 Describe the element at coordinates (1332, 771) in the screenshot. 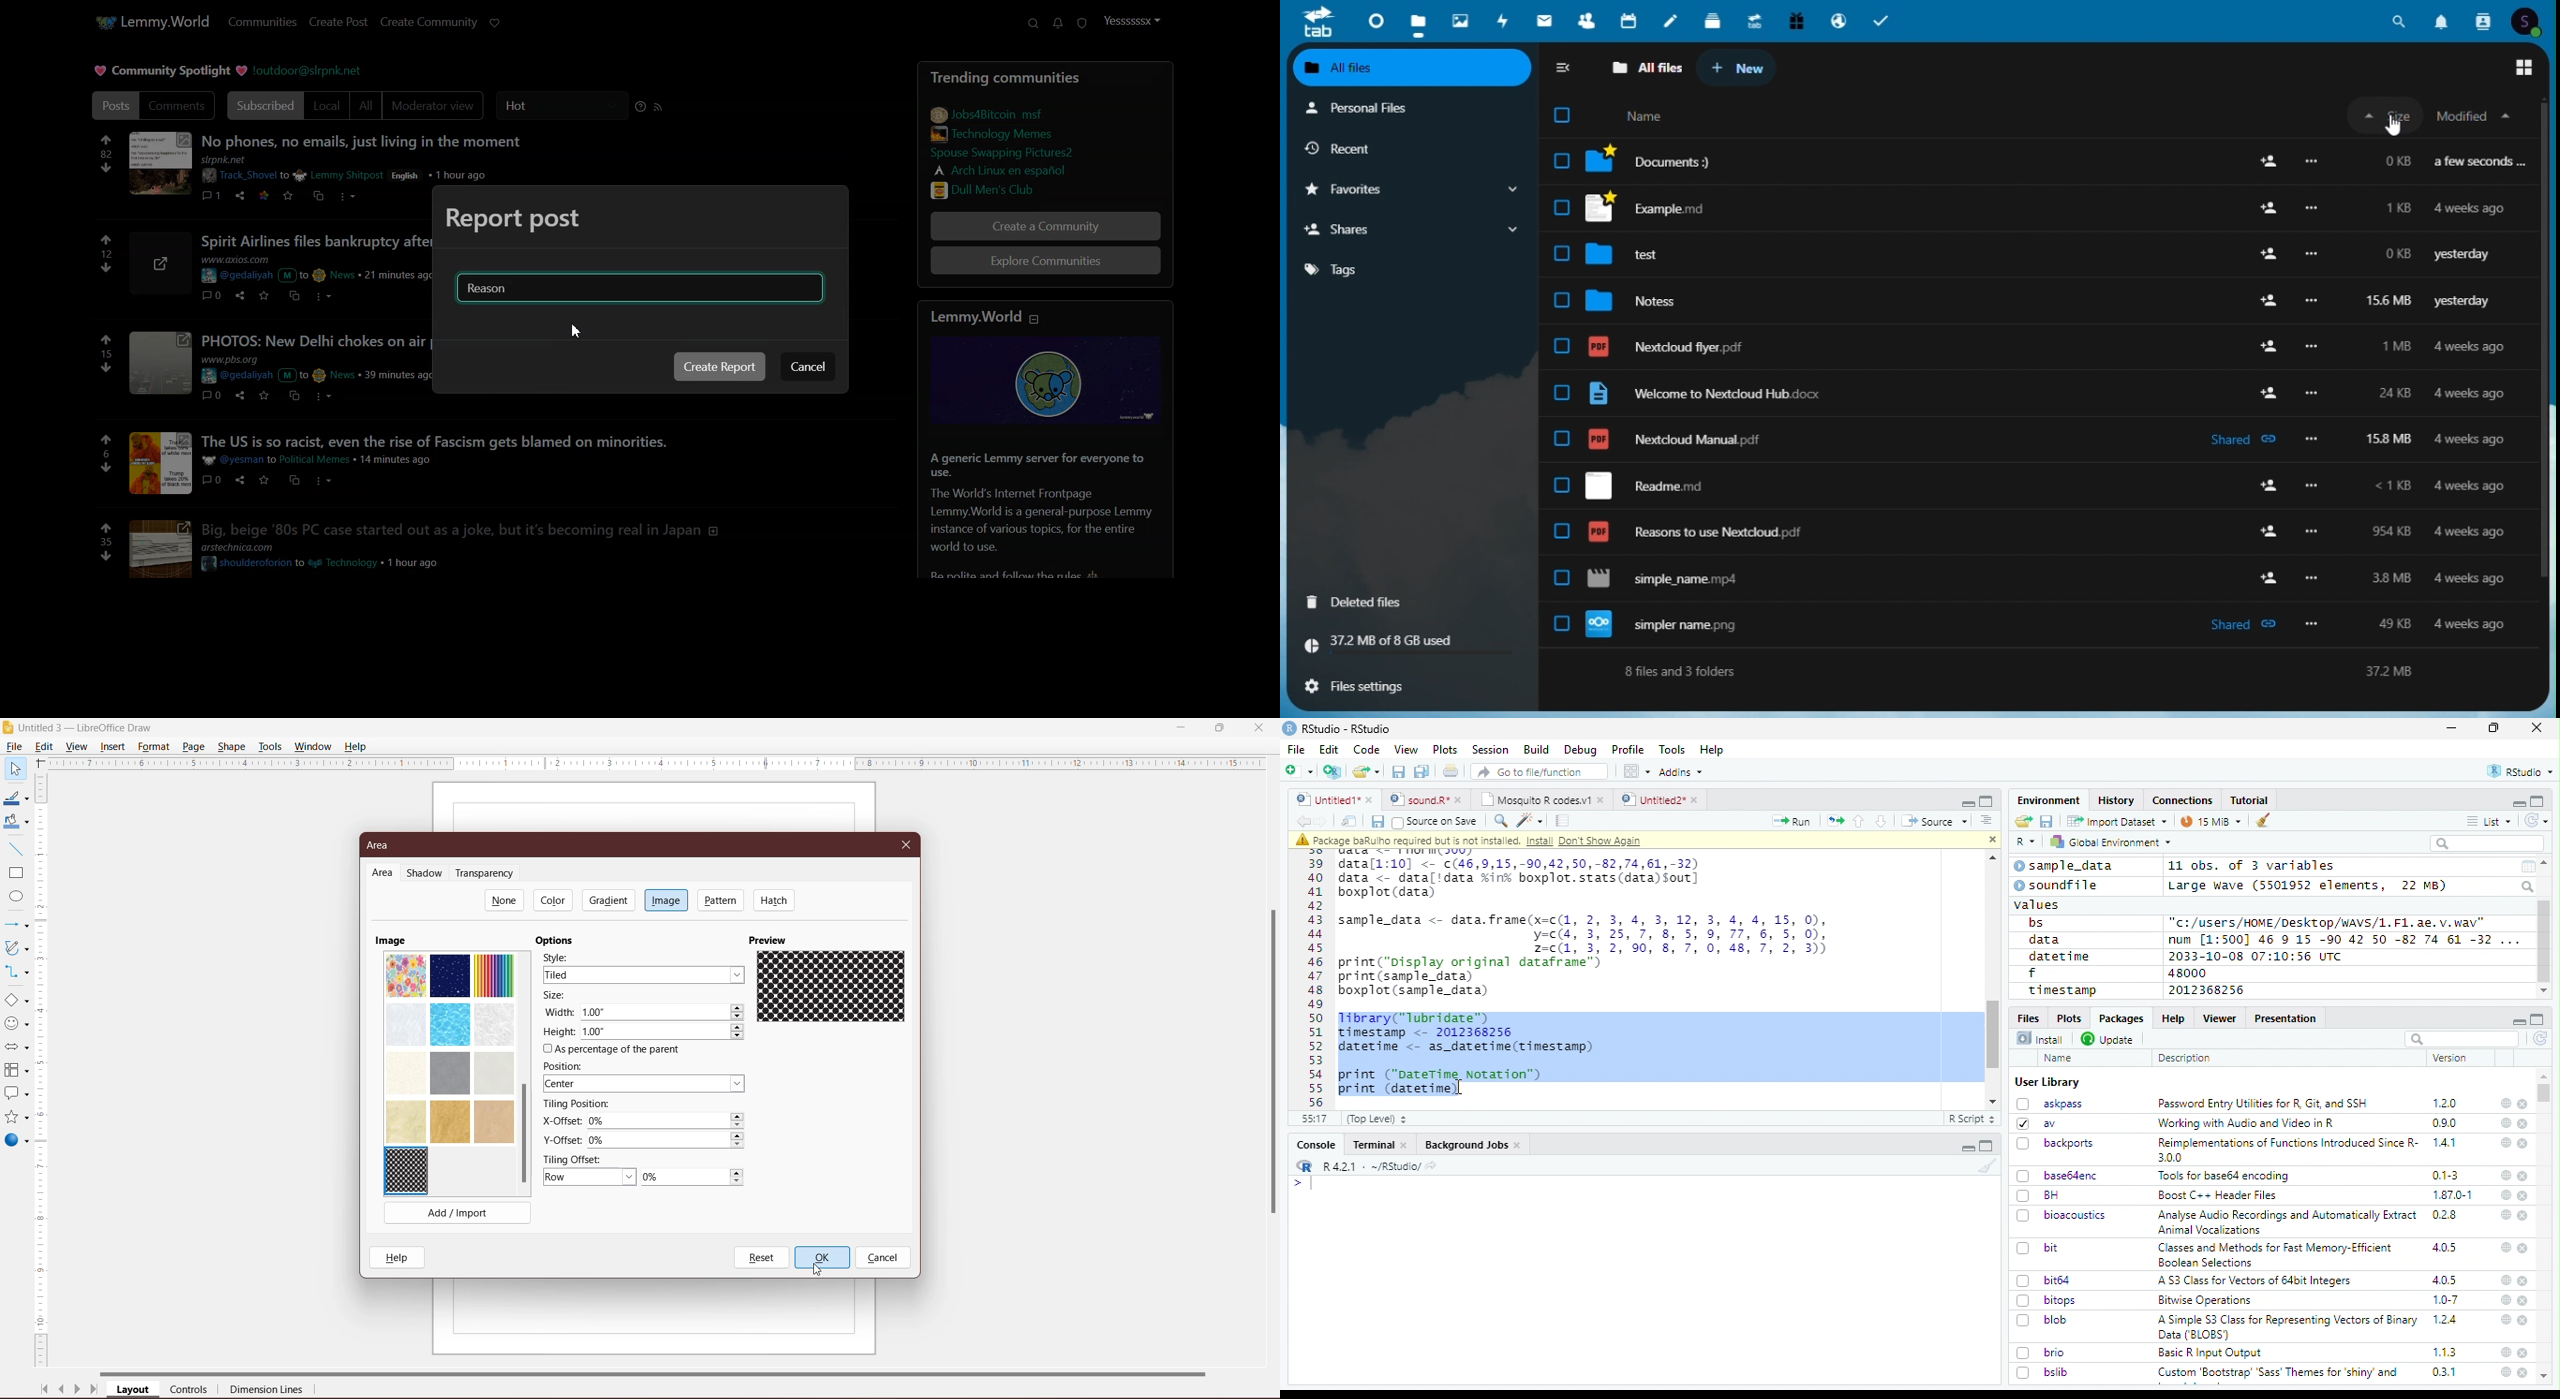

I see `Create a project` at that location.